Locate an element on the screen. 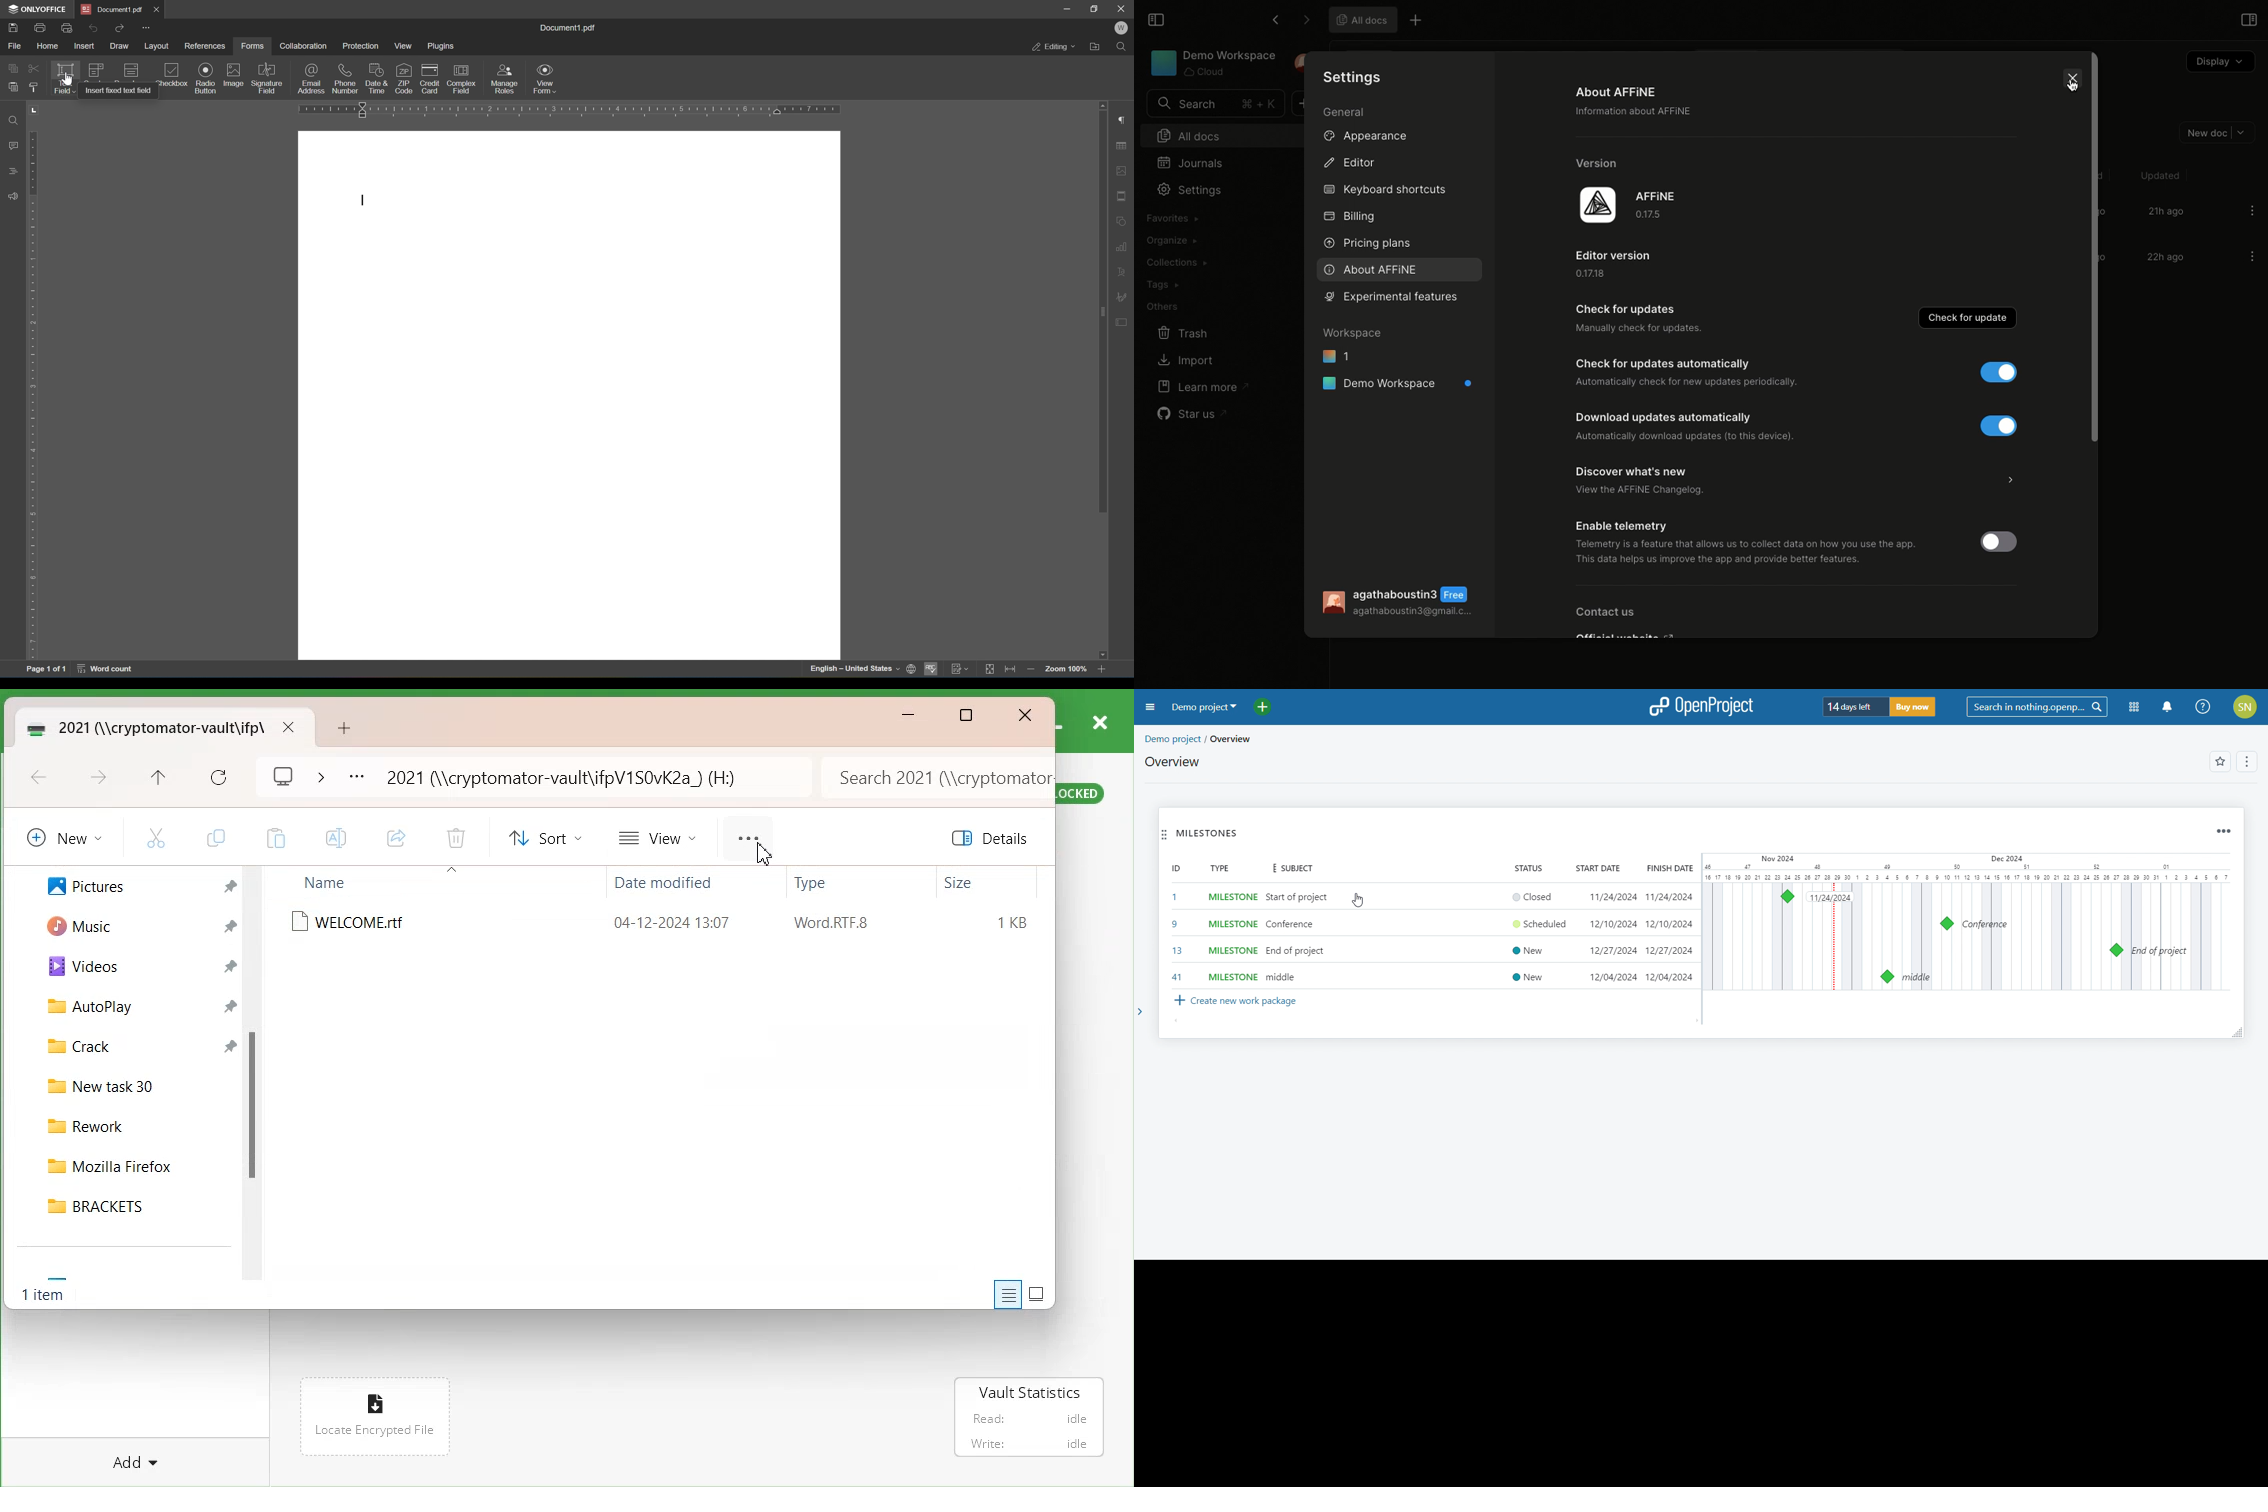 The width and height of the screenshot is (2268, 1512). chart settings is located at coordinates (1123, 247).